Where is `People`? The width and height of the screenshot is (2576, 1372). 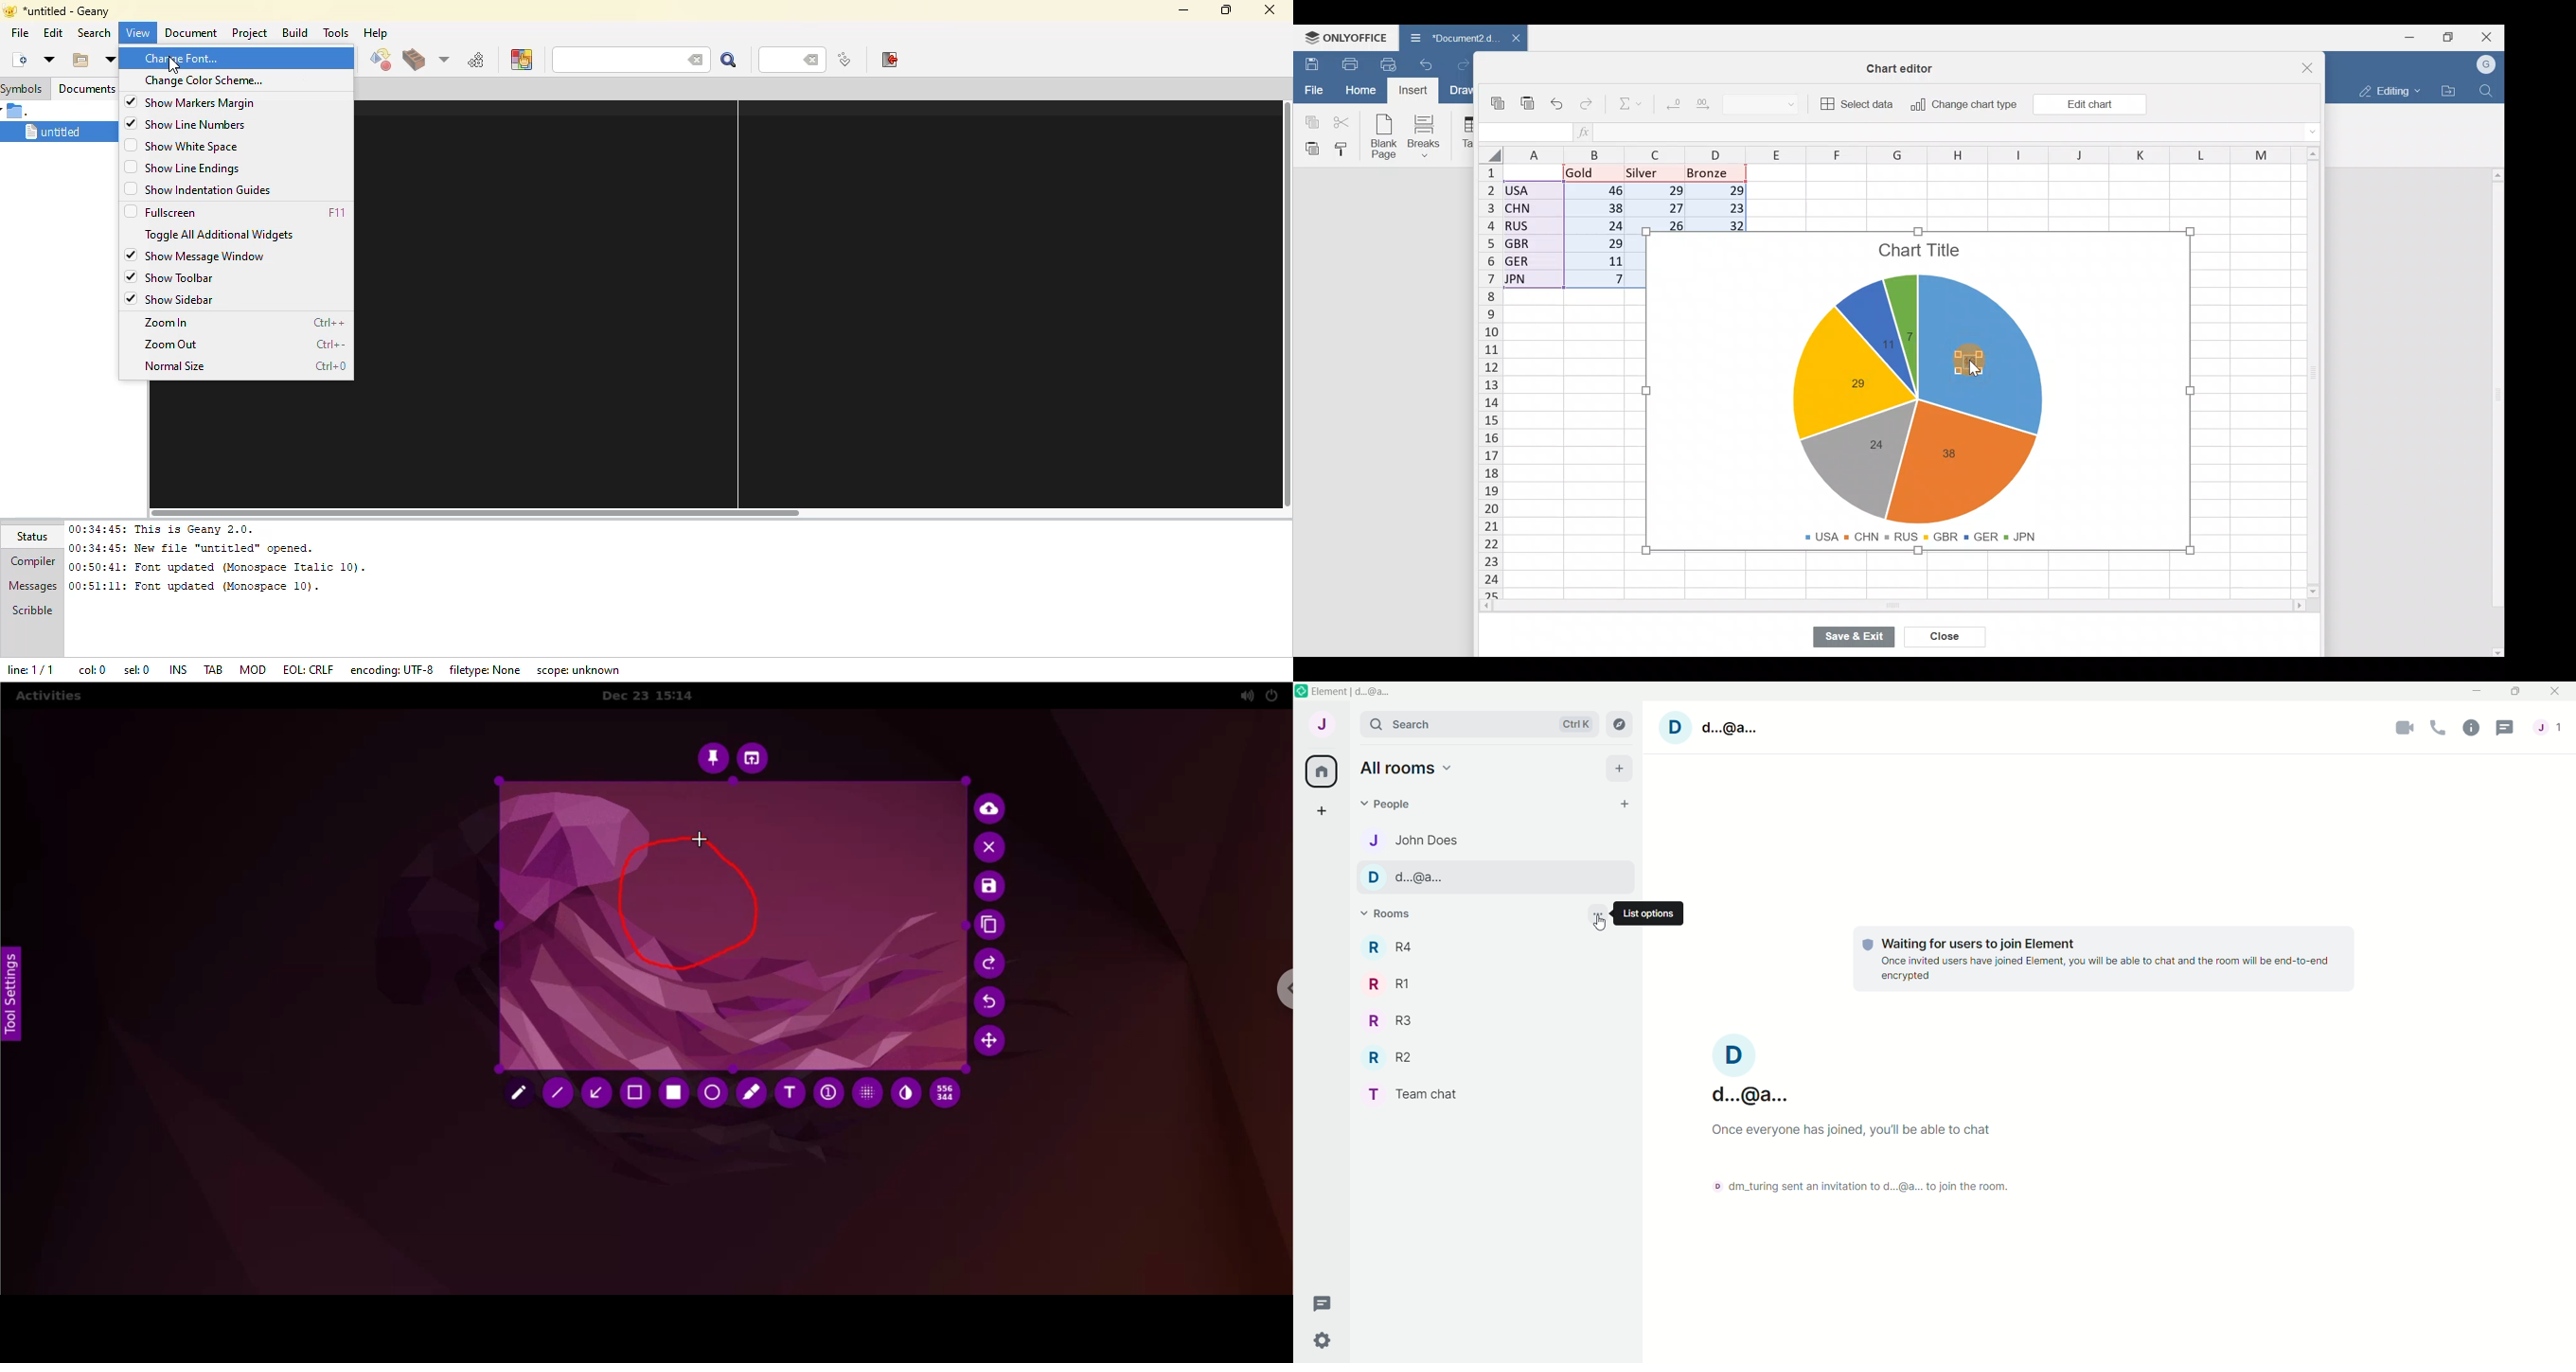 People is located at coordinates (1411, 804).